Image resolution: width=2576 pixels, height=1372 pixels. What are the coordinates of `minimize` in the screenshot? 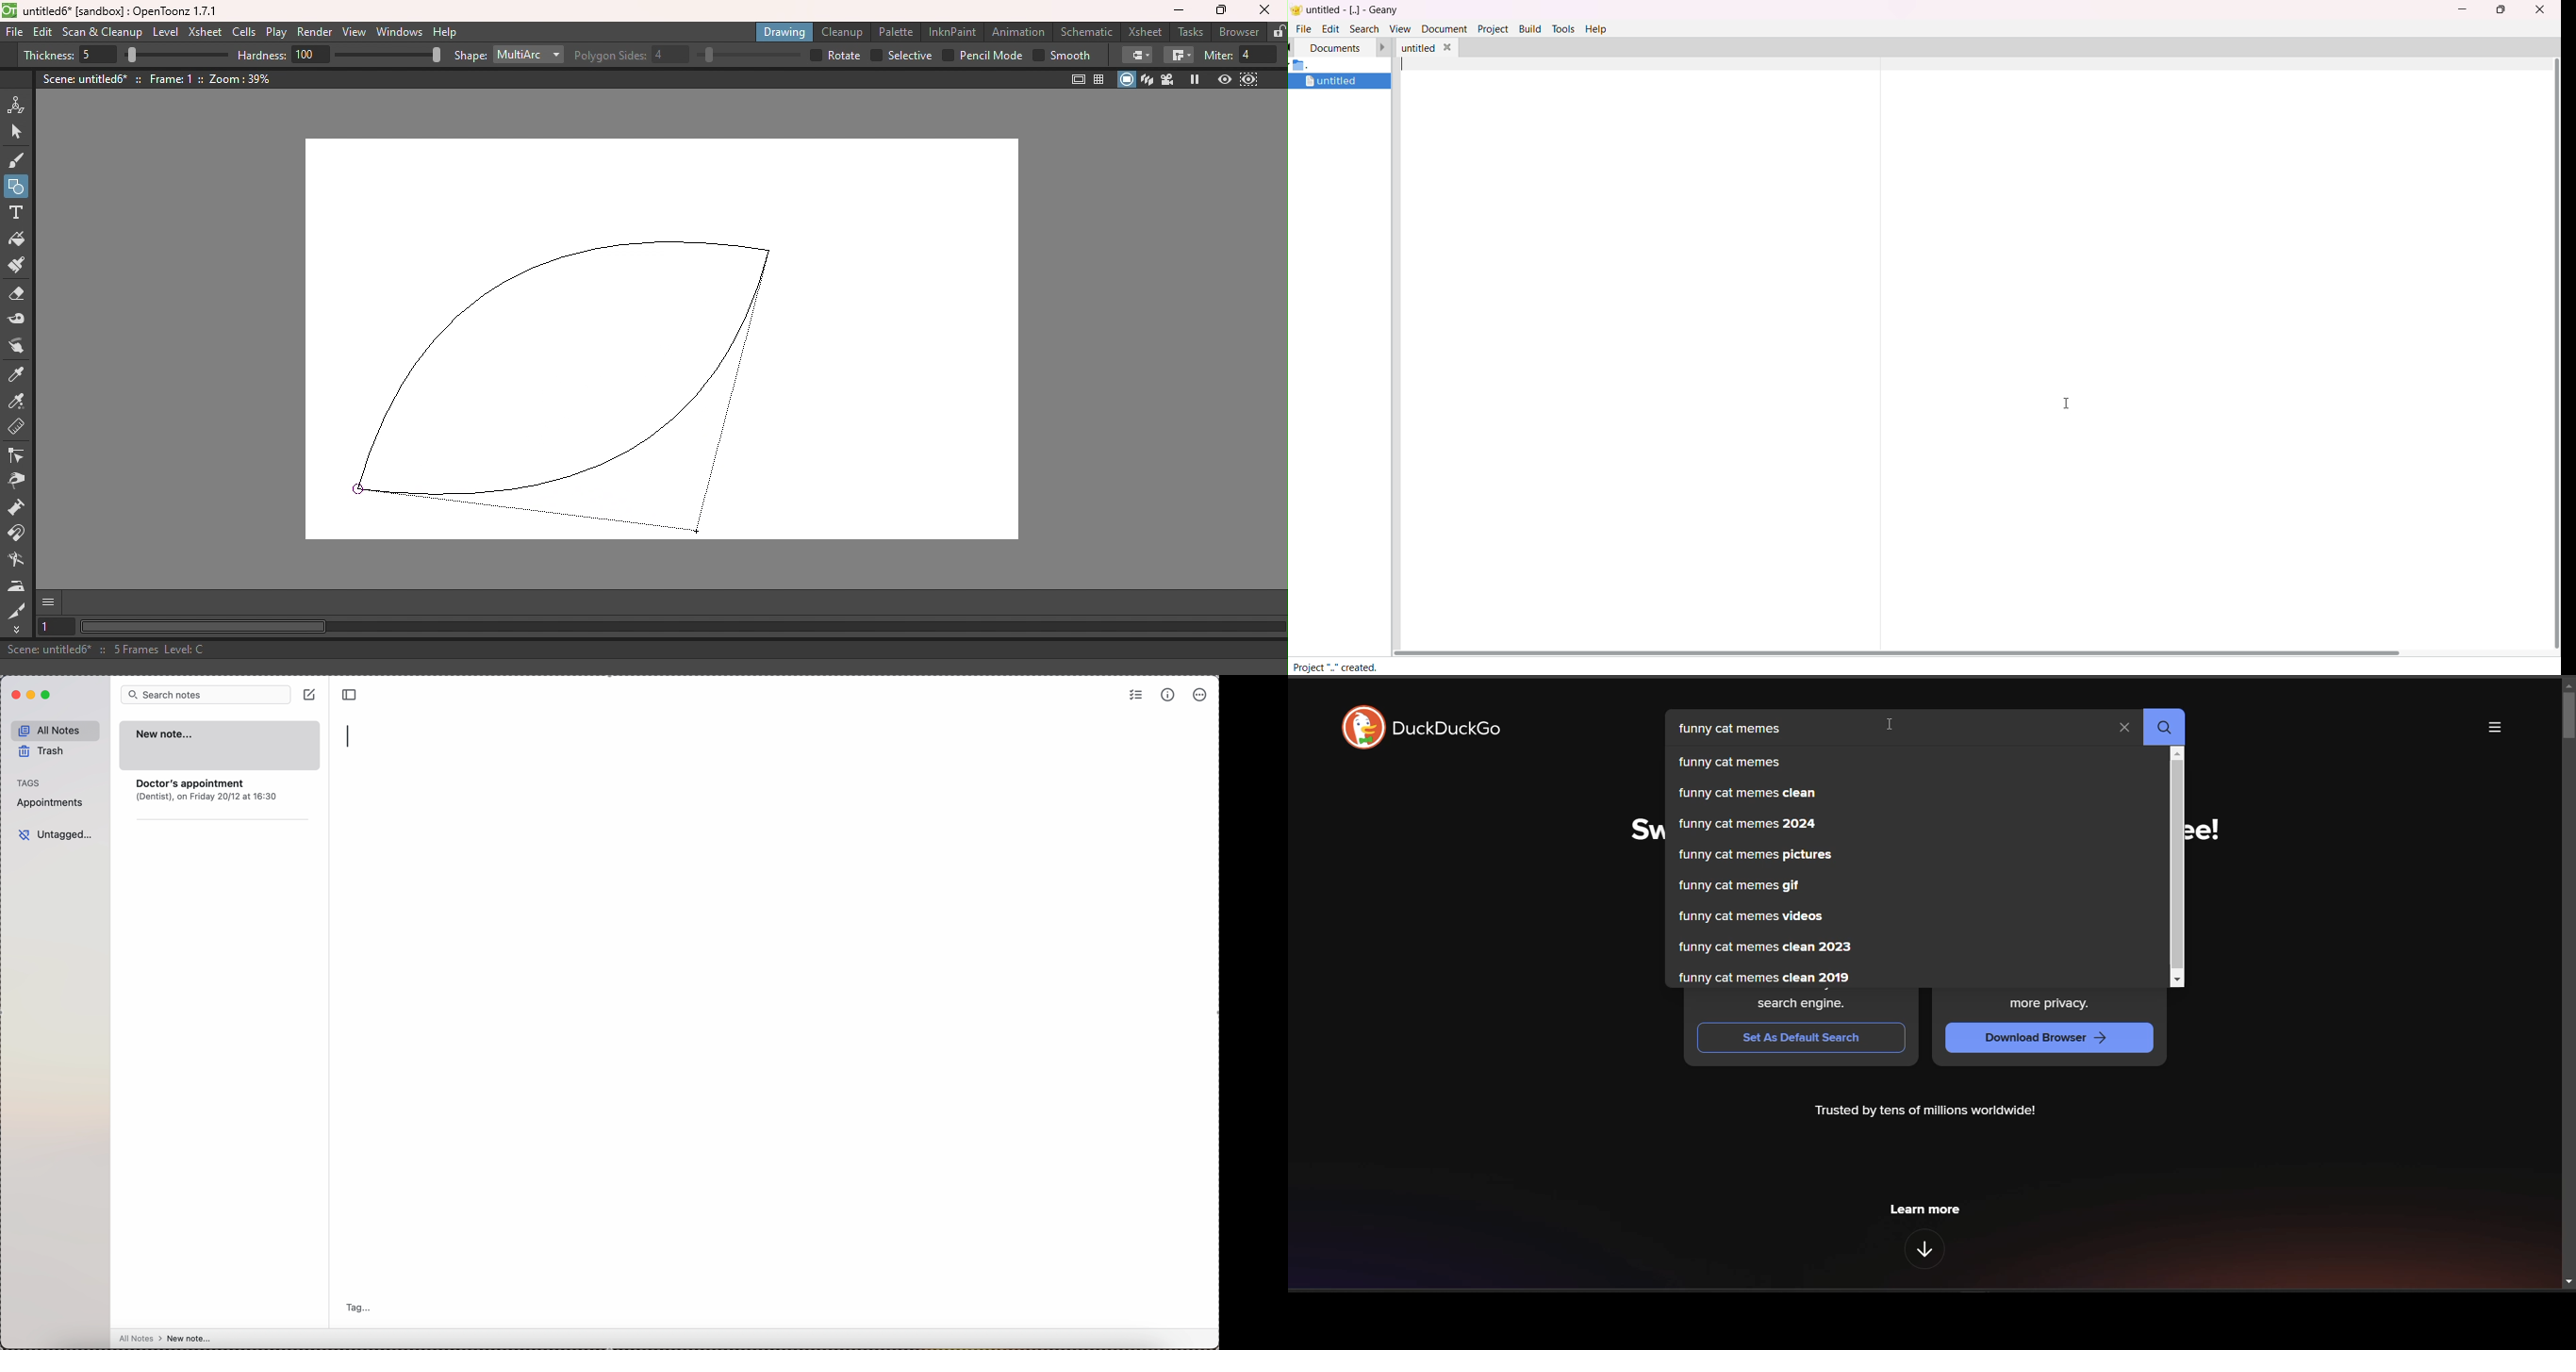 It's located at (31, 696).